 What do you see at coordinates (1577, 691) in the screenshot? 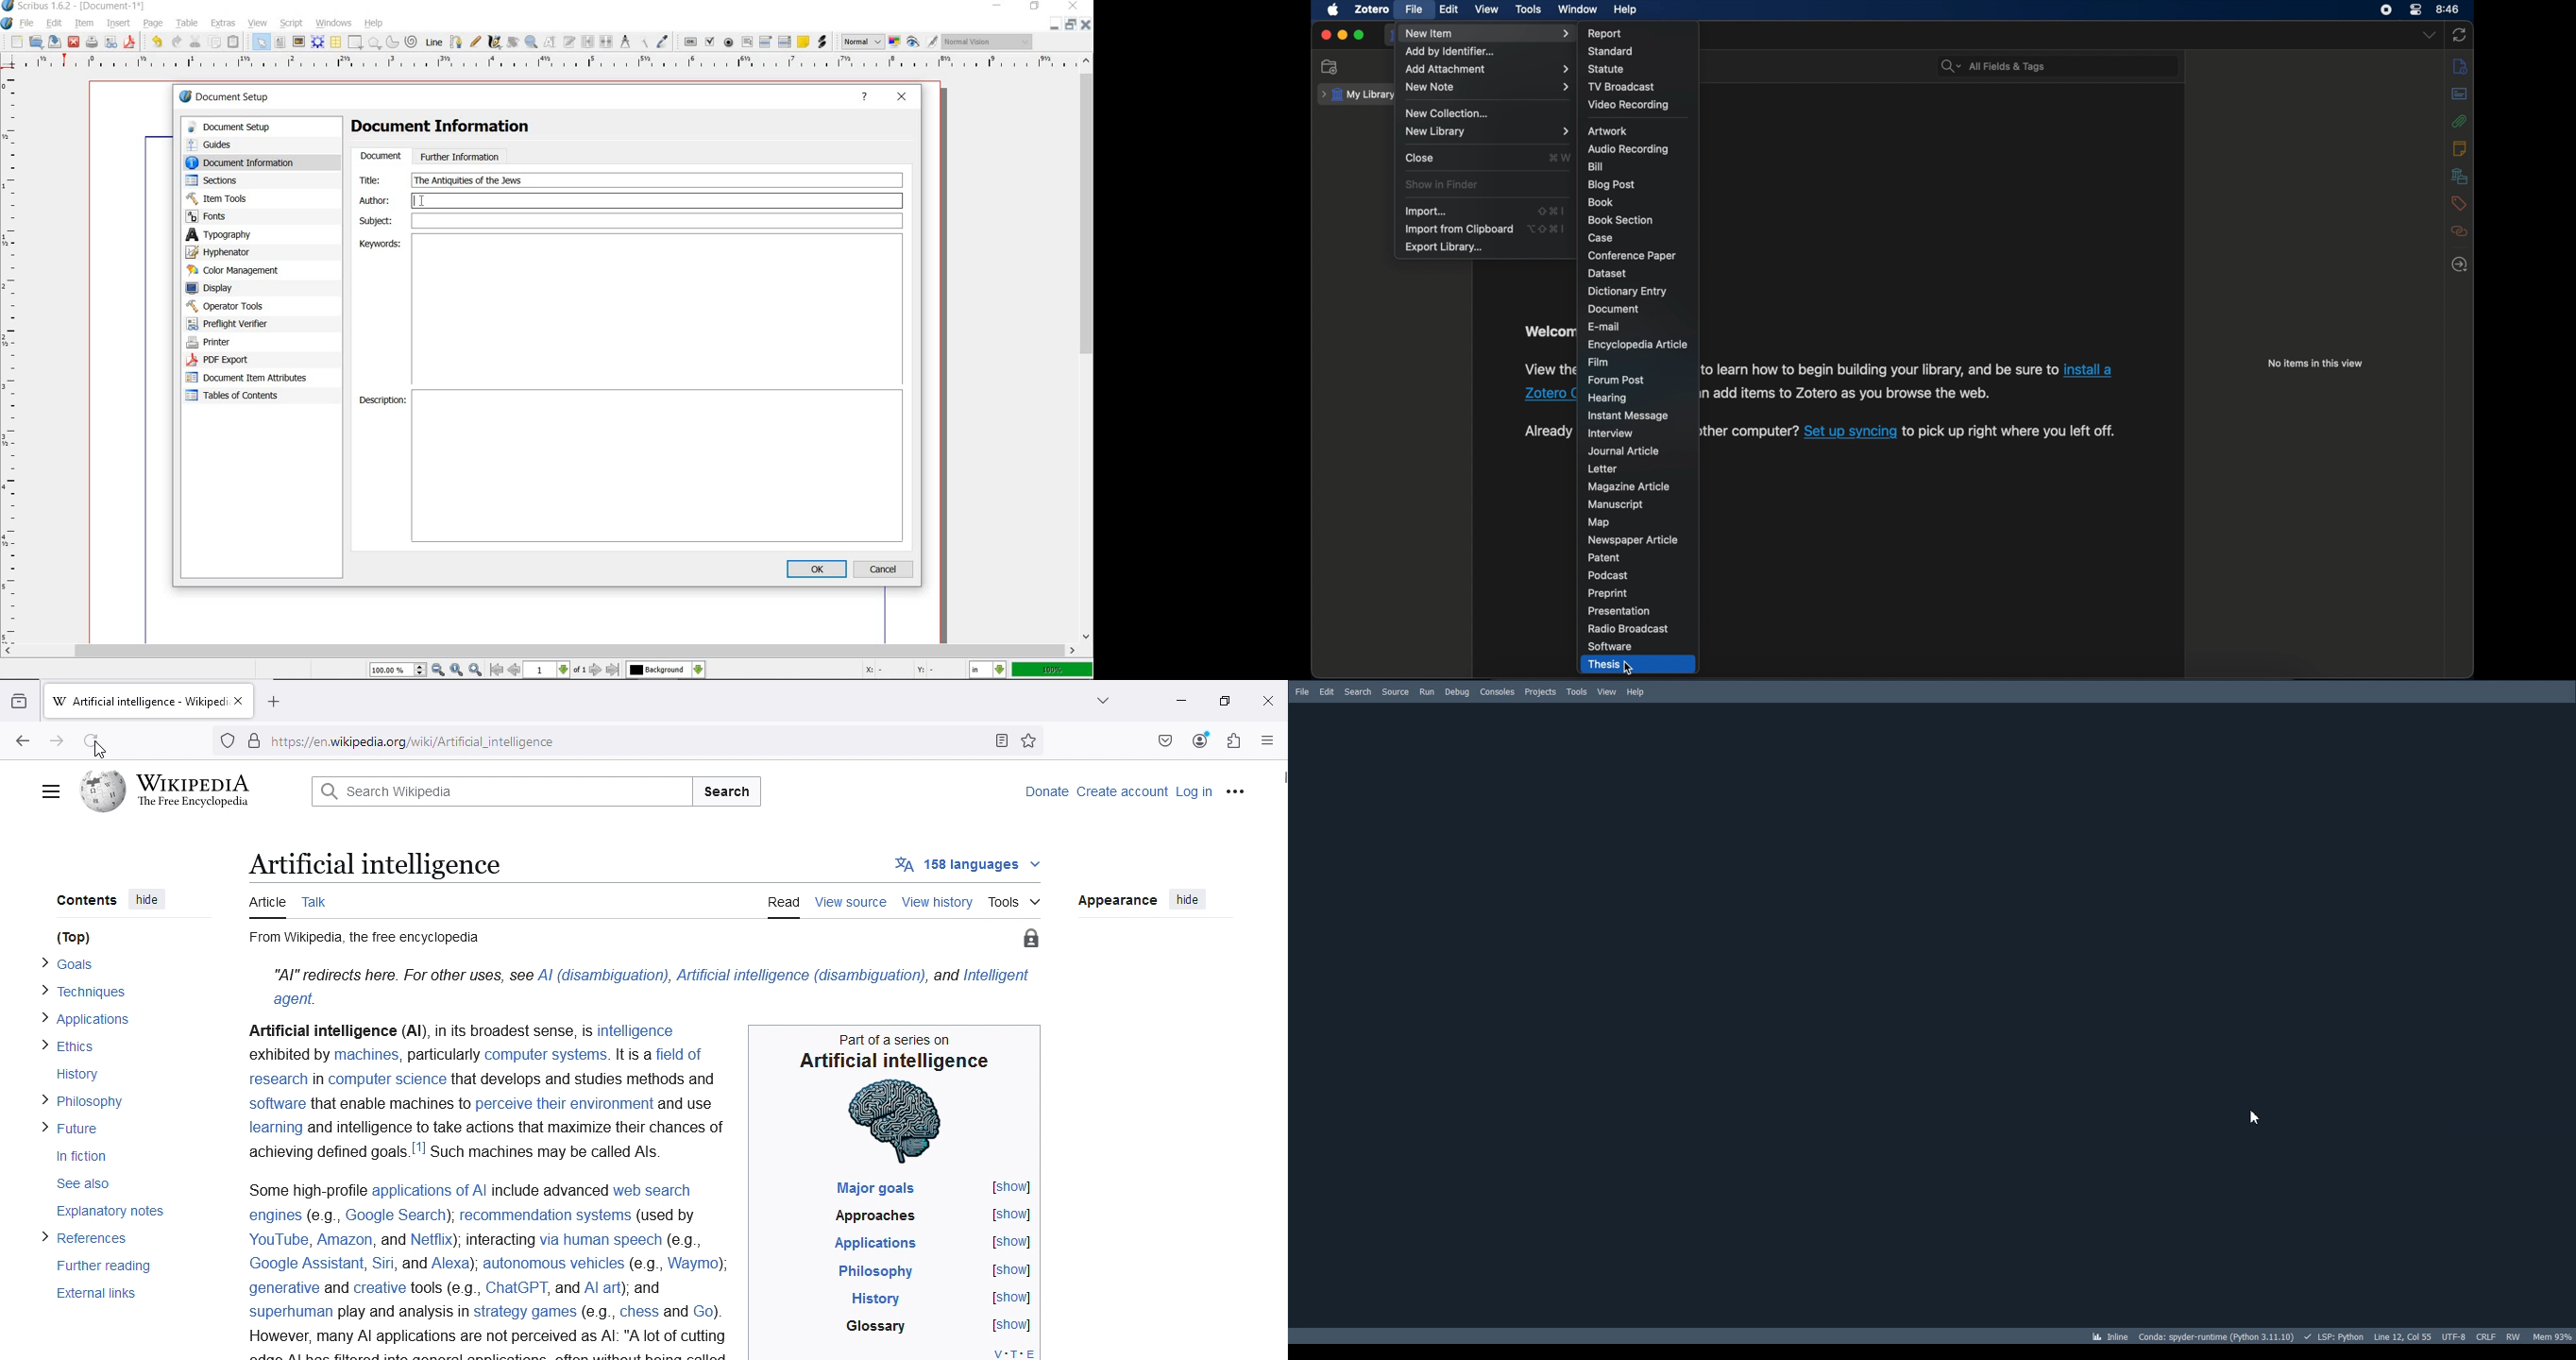
I see `Tools` at bounding box center [1577, 691].